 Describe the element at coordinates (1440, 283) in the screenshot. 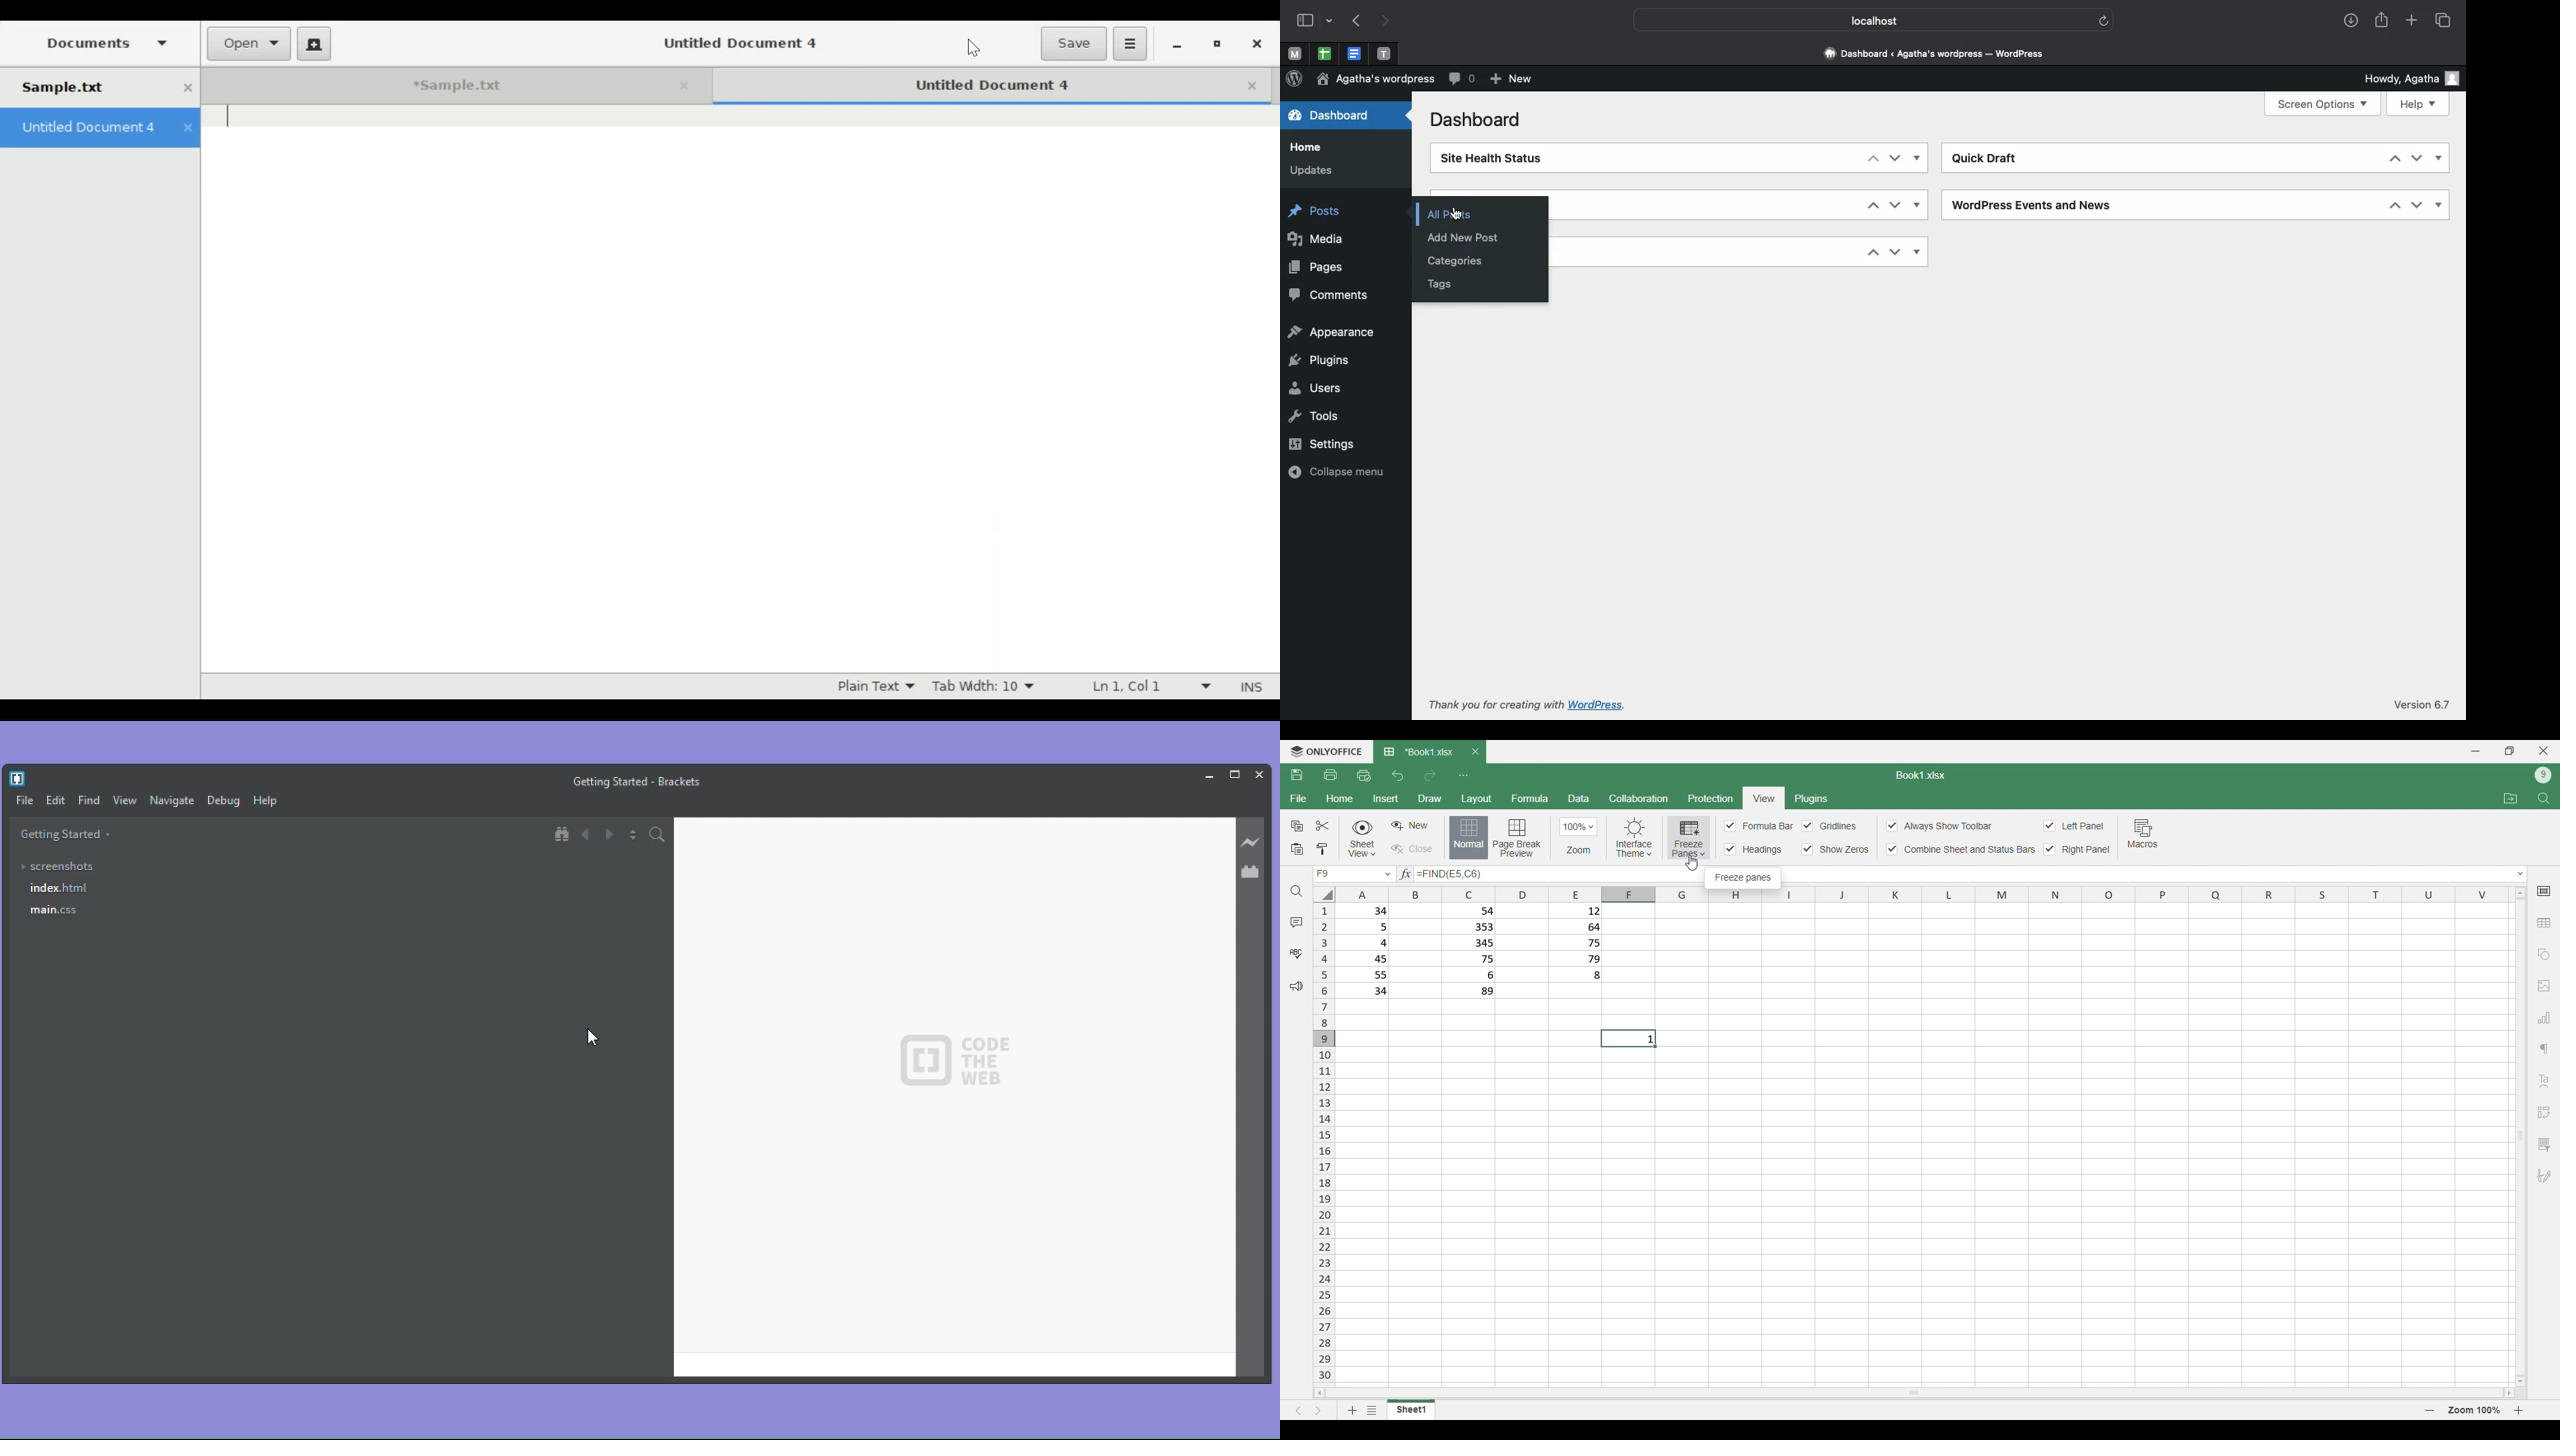

I see `Tags` at that location.